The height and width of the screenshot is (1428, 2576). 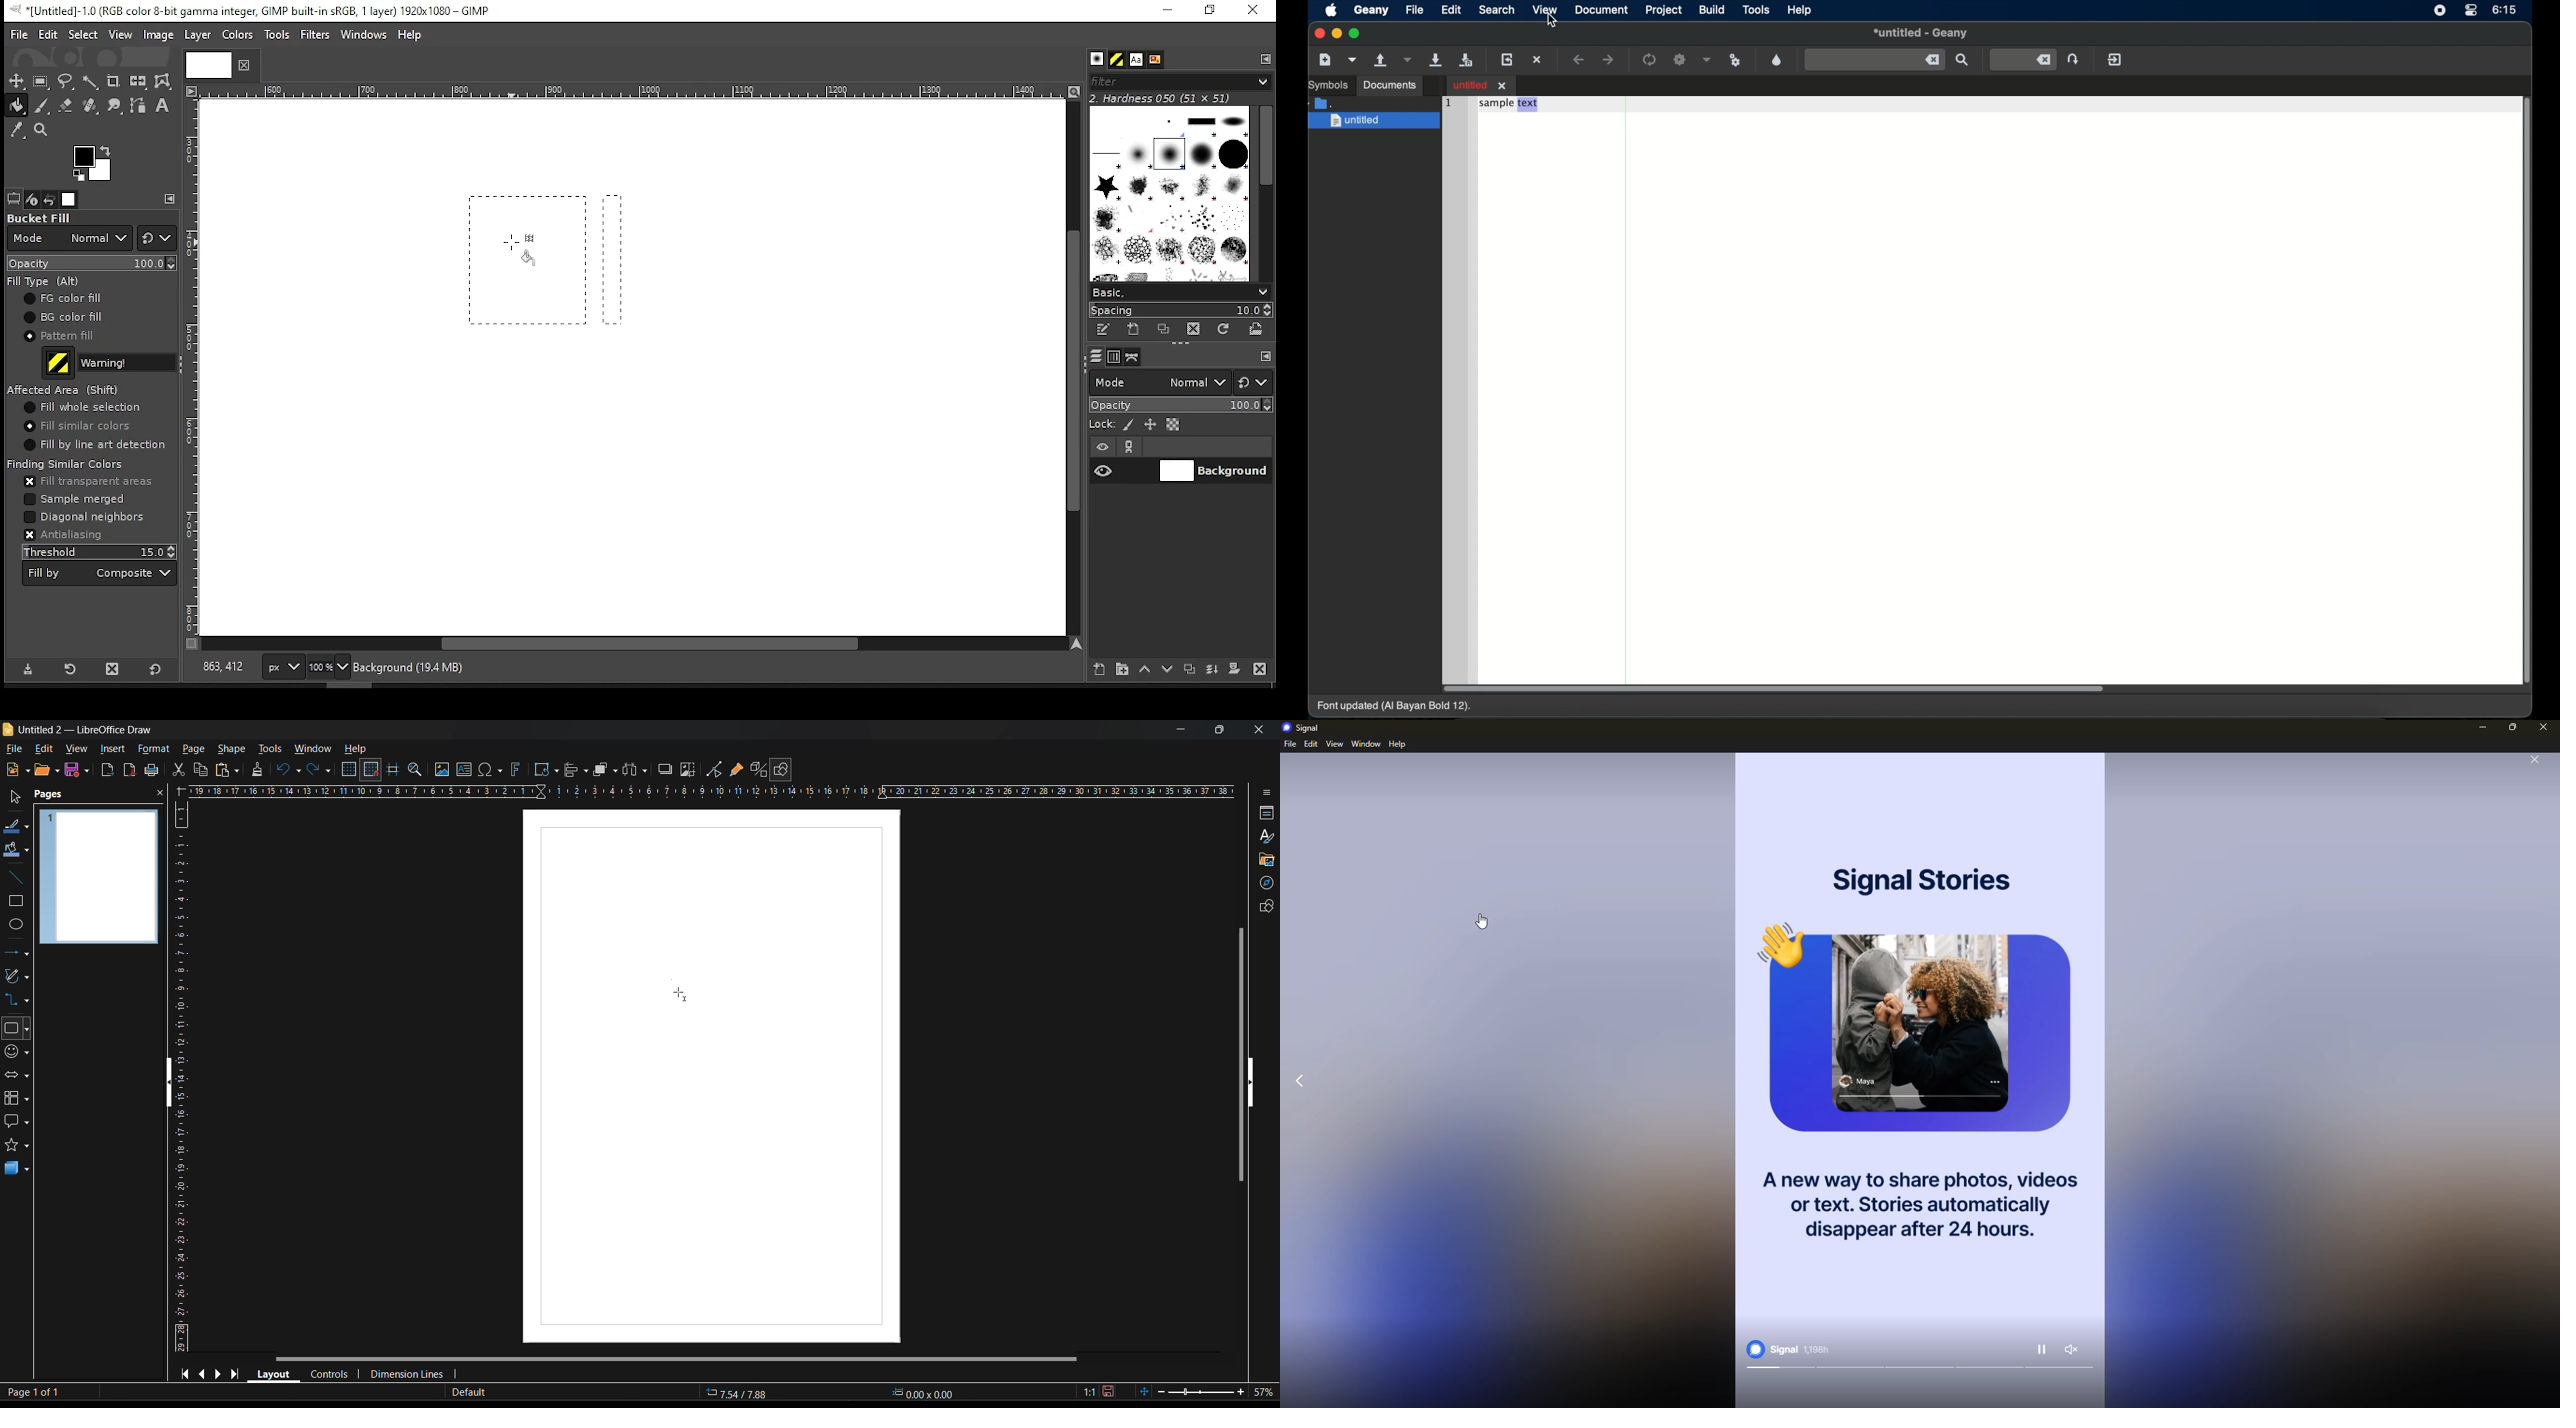 What do you see at coordinates (16, 1099) in the screenshot?
I see `flowchart` at bounding box center [16, 1099].